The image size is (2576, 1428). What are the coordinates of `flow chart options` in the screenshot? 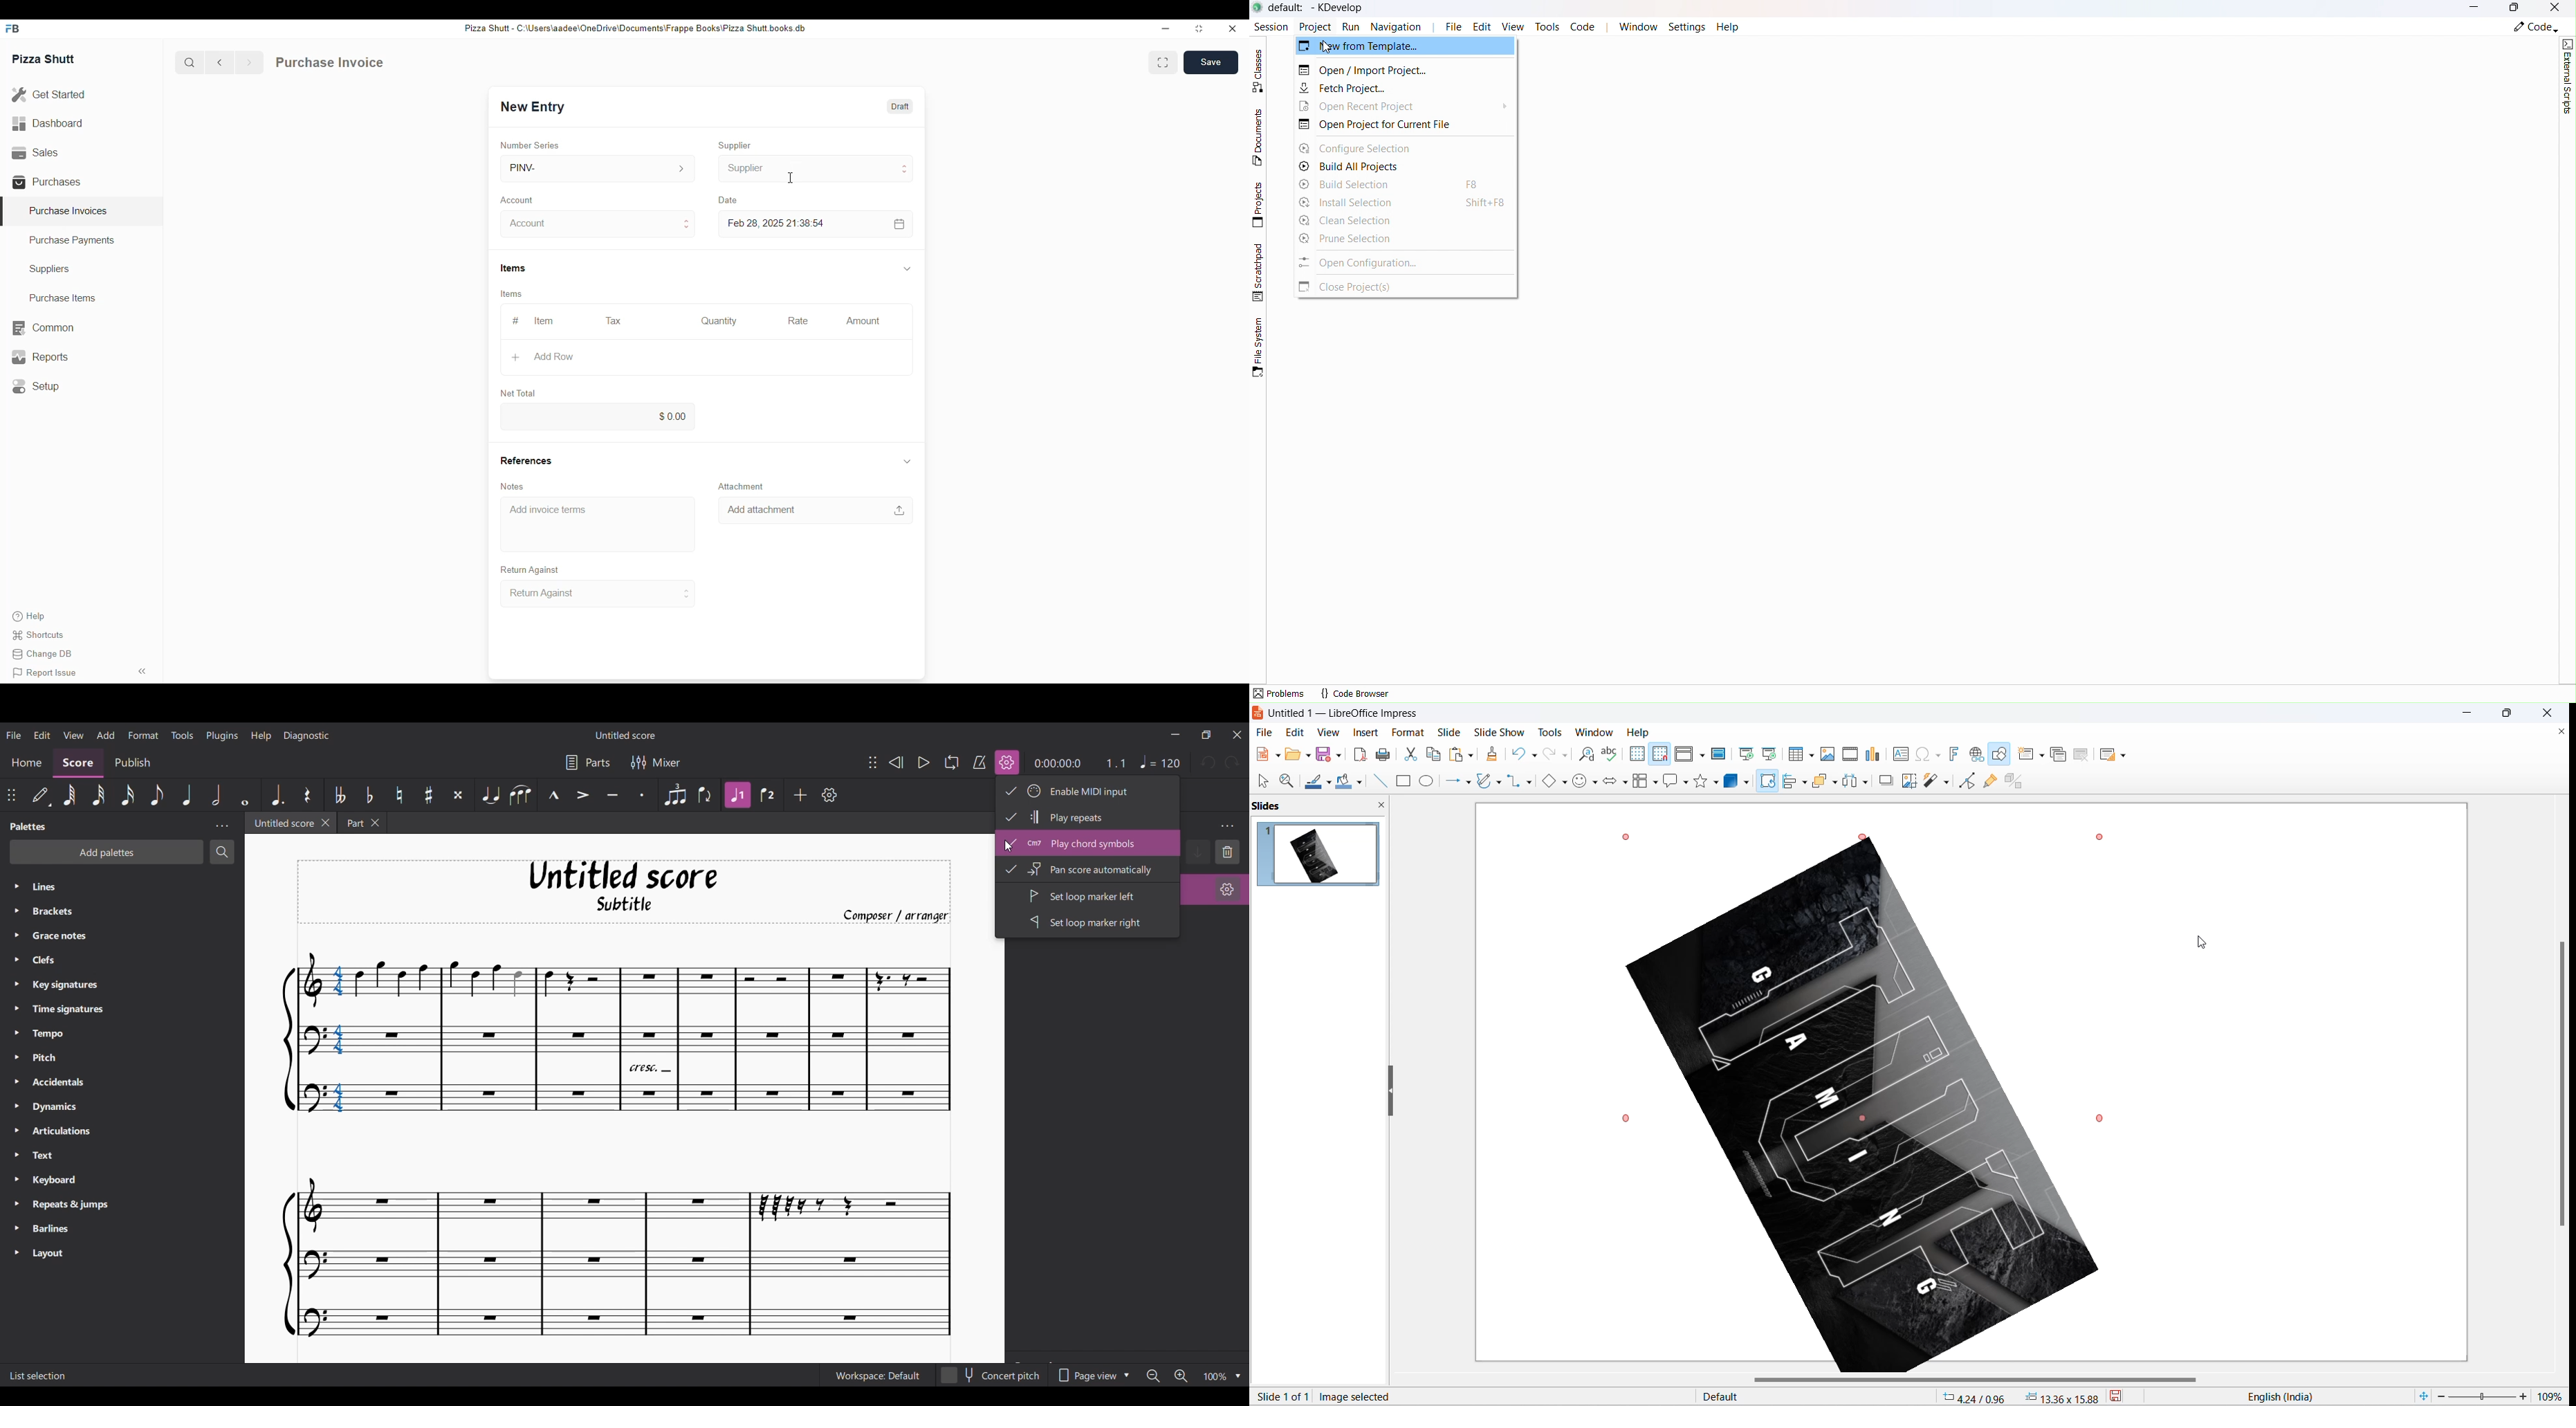 It's located at (1656, 783).